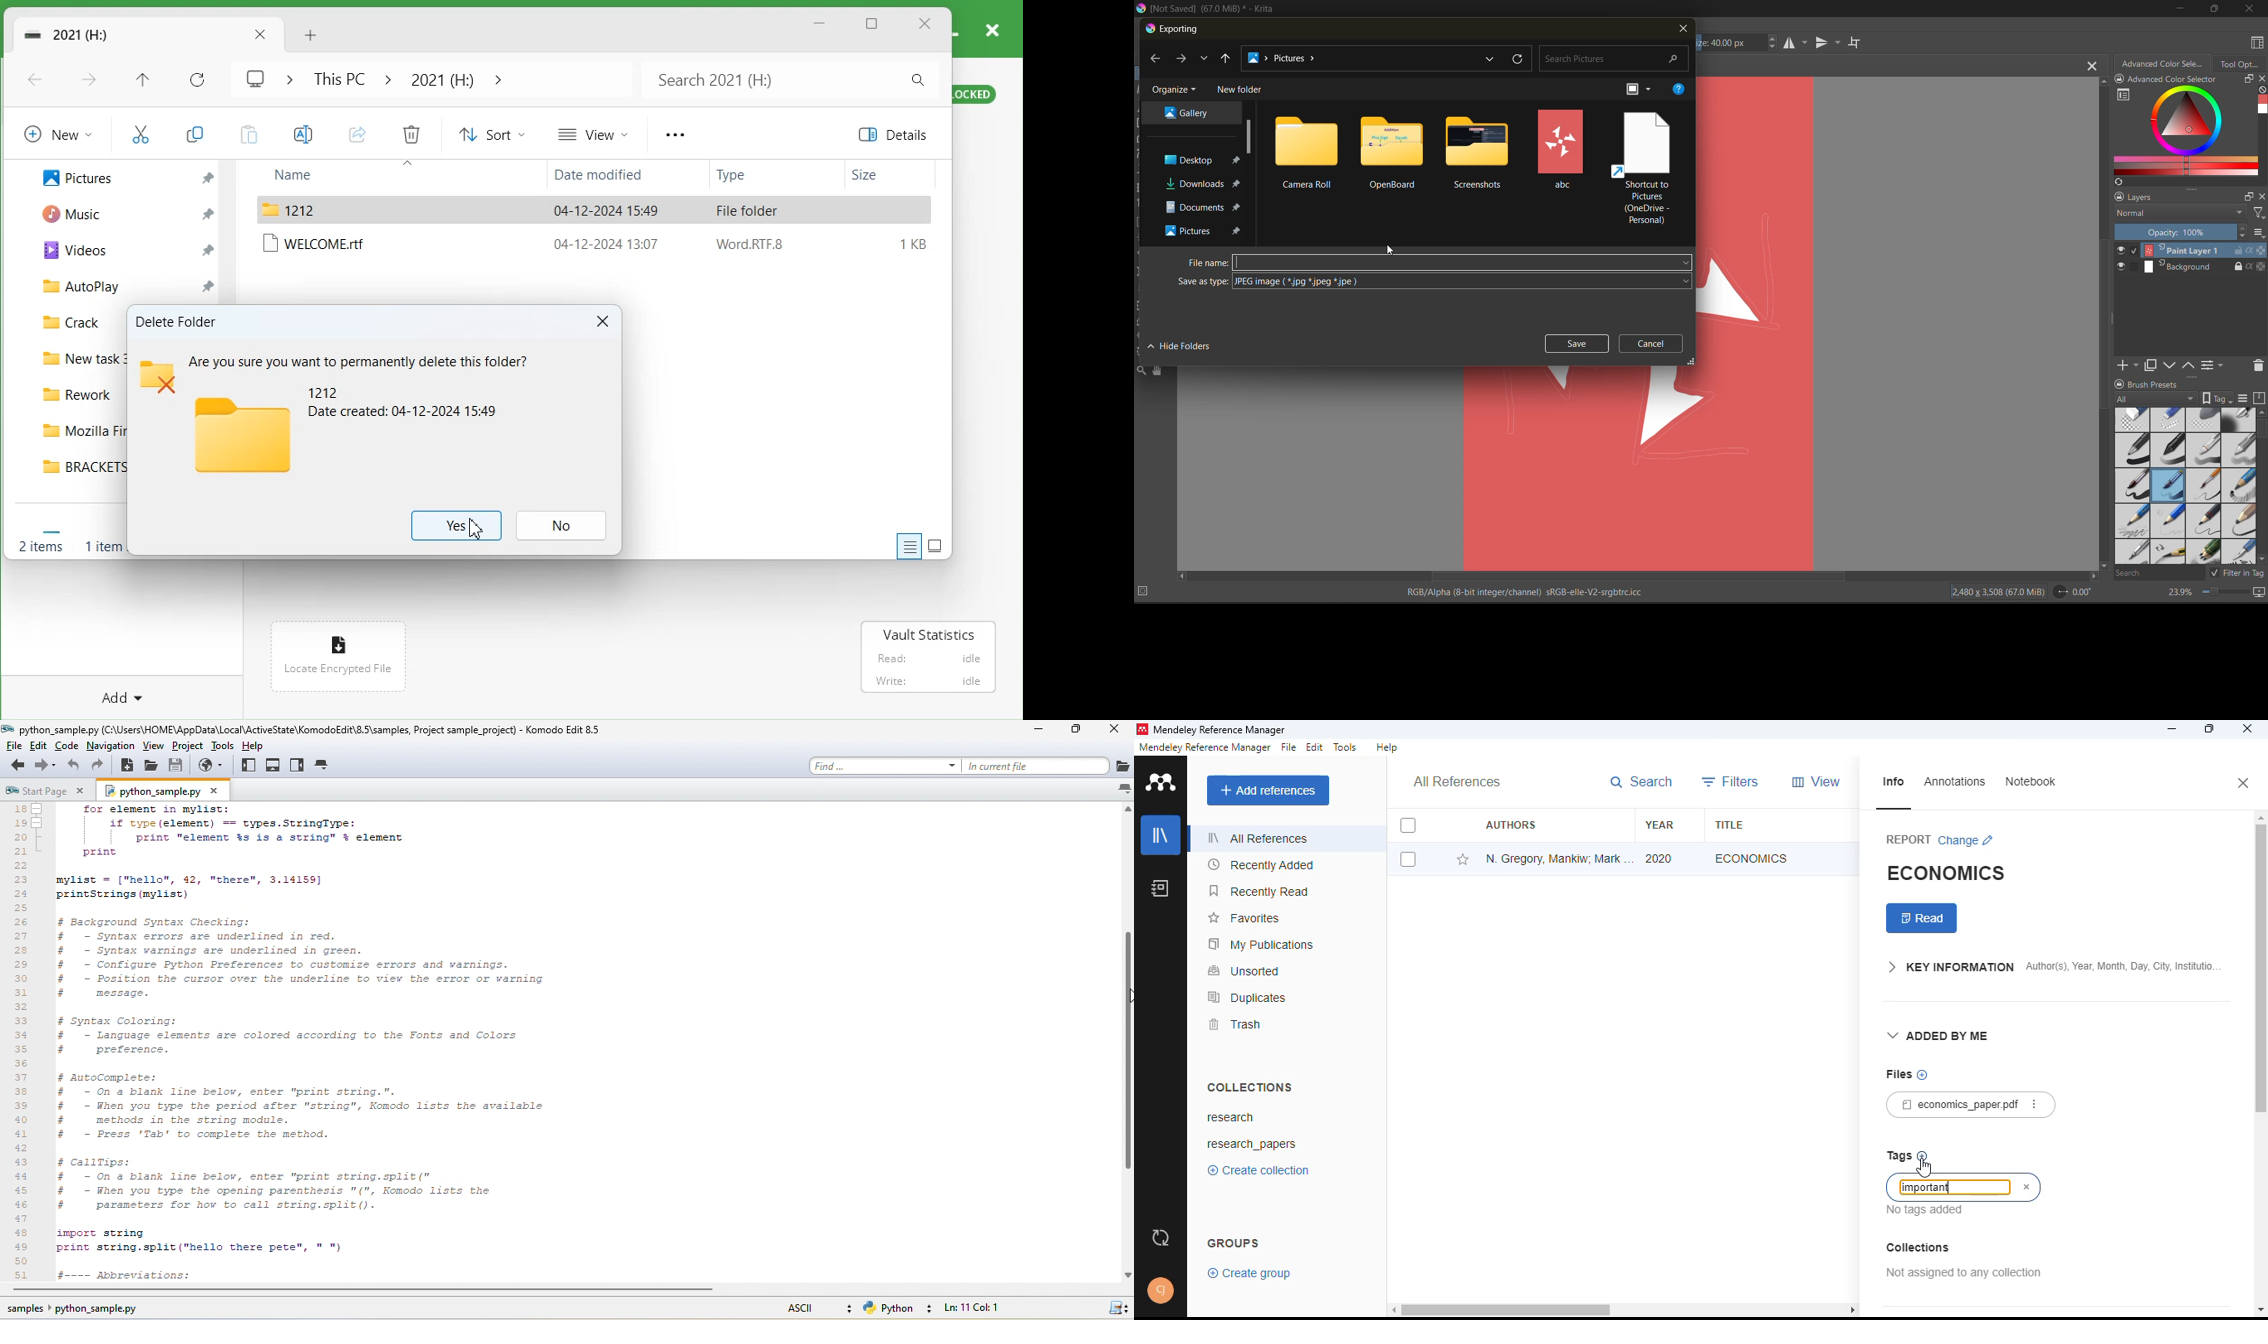 Image resolution: width=2268 pixels, height=1344 pixels. What do you see at coordinates (2160, 574) in the screenshot?
I see `search` at bounding box center [2160, 574].